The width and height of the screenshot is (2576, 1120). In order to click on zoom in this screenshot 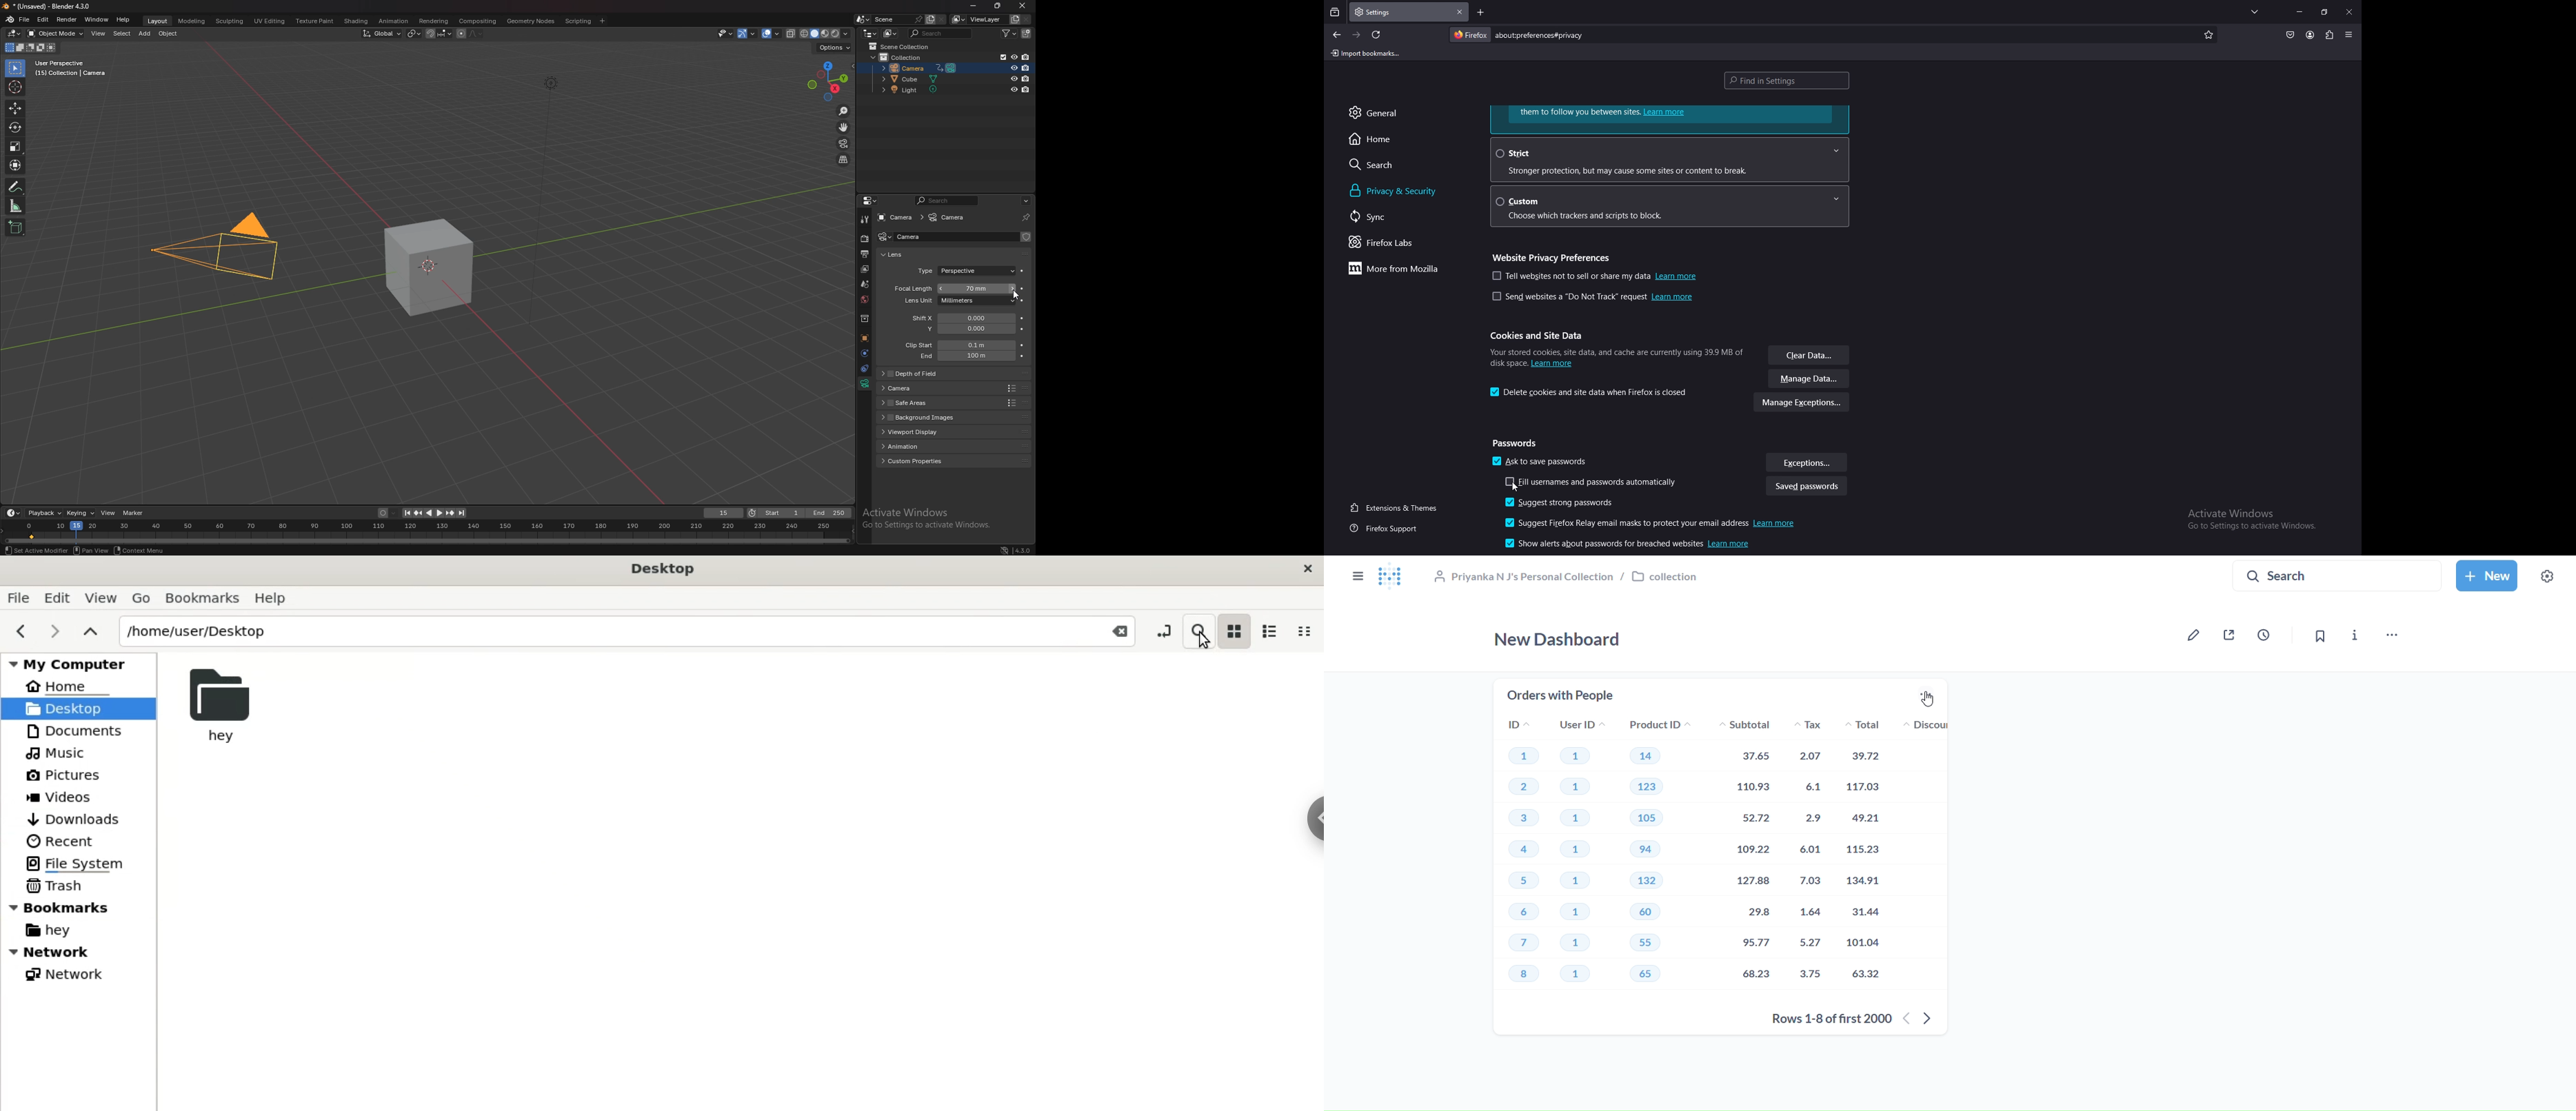, I will do `click(843, 111)`.